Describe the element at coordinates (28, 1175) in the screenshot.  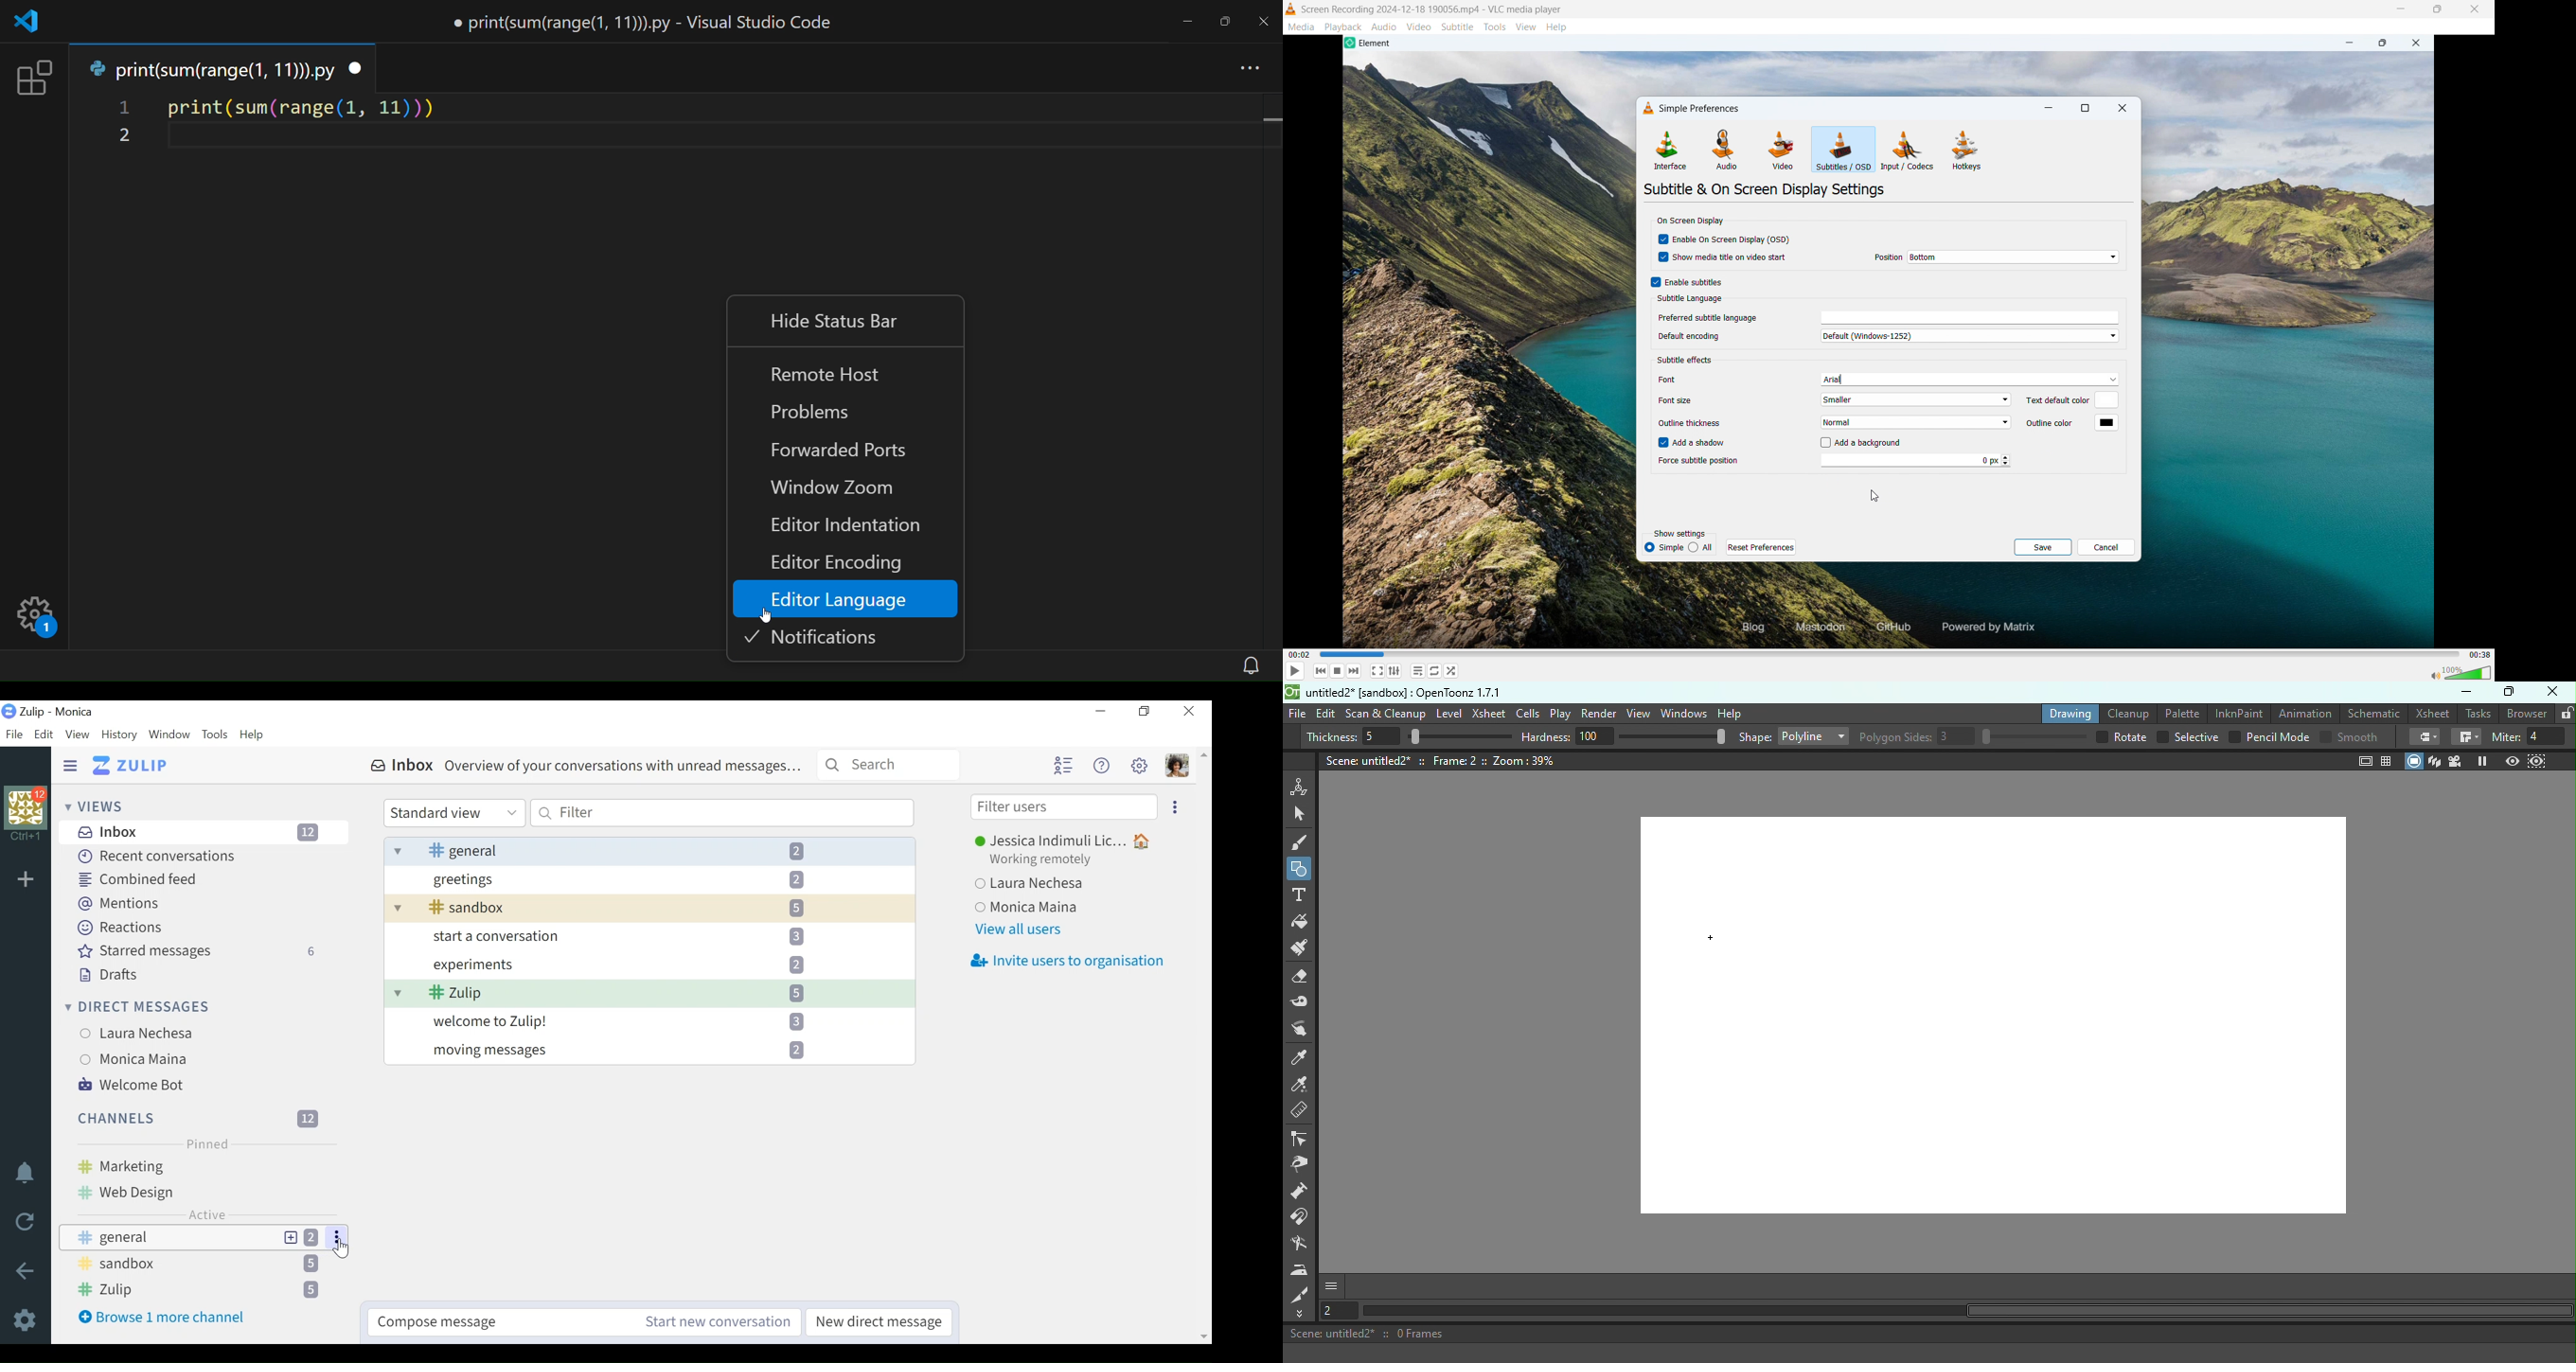
I see `Enable do not disturb` at that location.